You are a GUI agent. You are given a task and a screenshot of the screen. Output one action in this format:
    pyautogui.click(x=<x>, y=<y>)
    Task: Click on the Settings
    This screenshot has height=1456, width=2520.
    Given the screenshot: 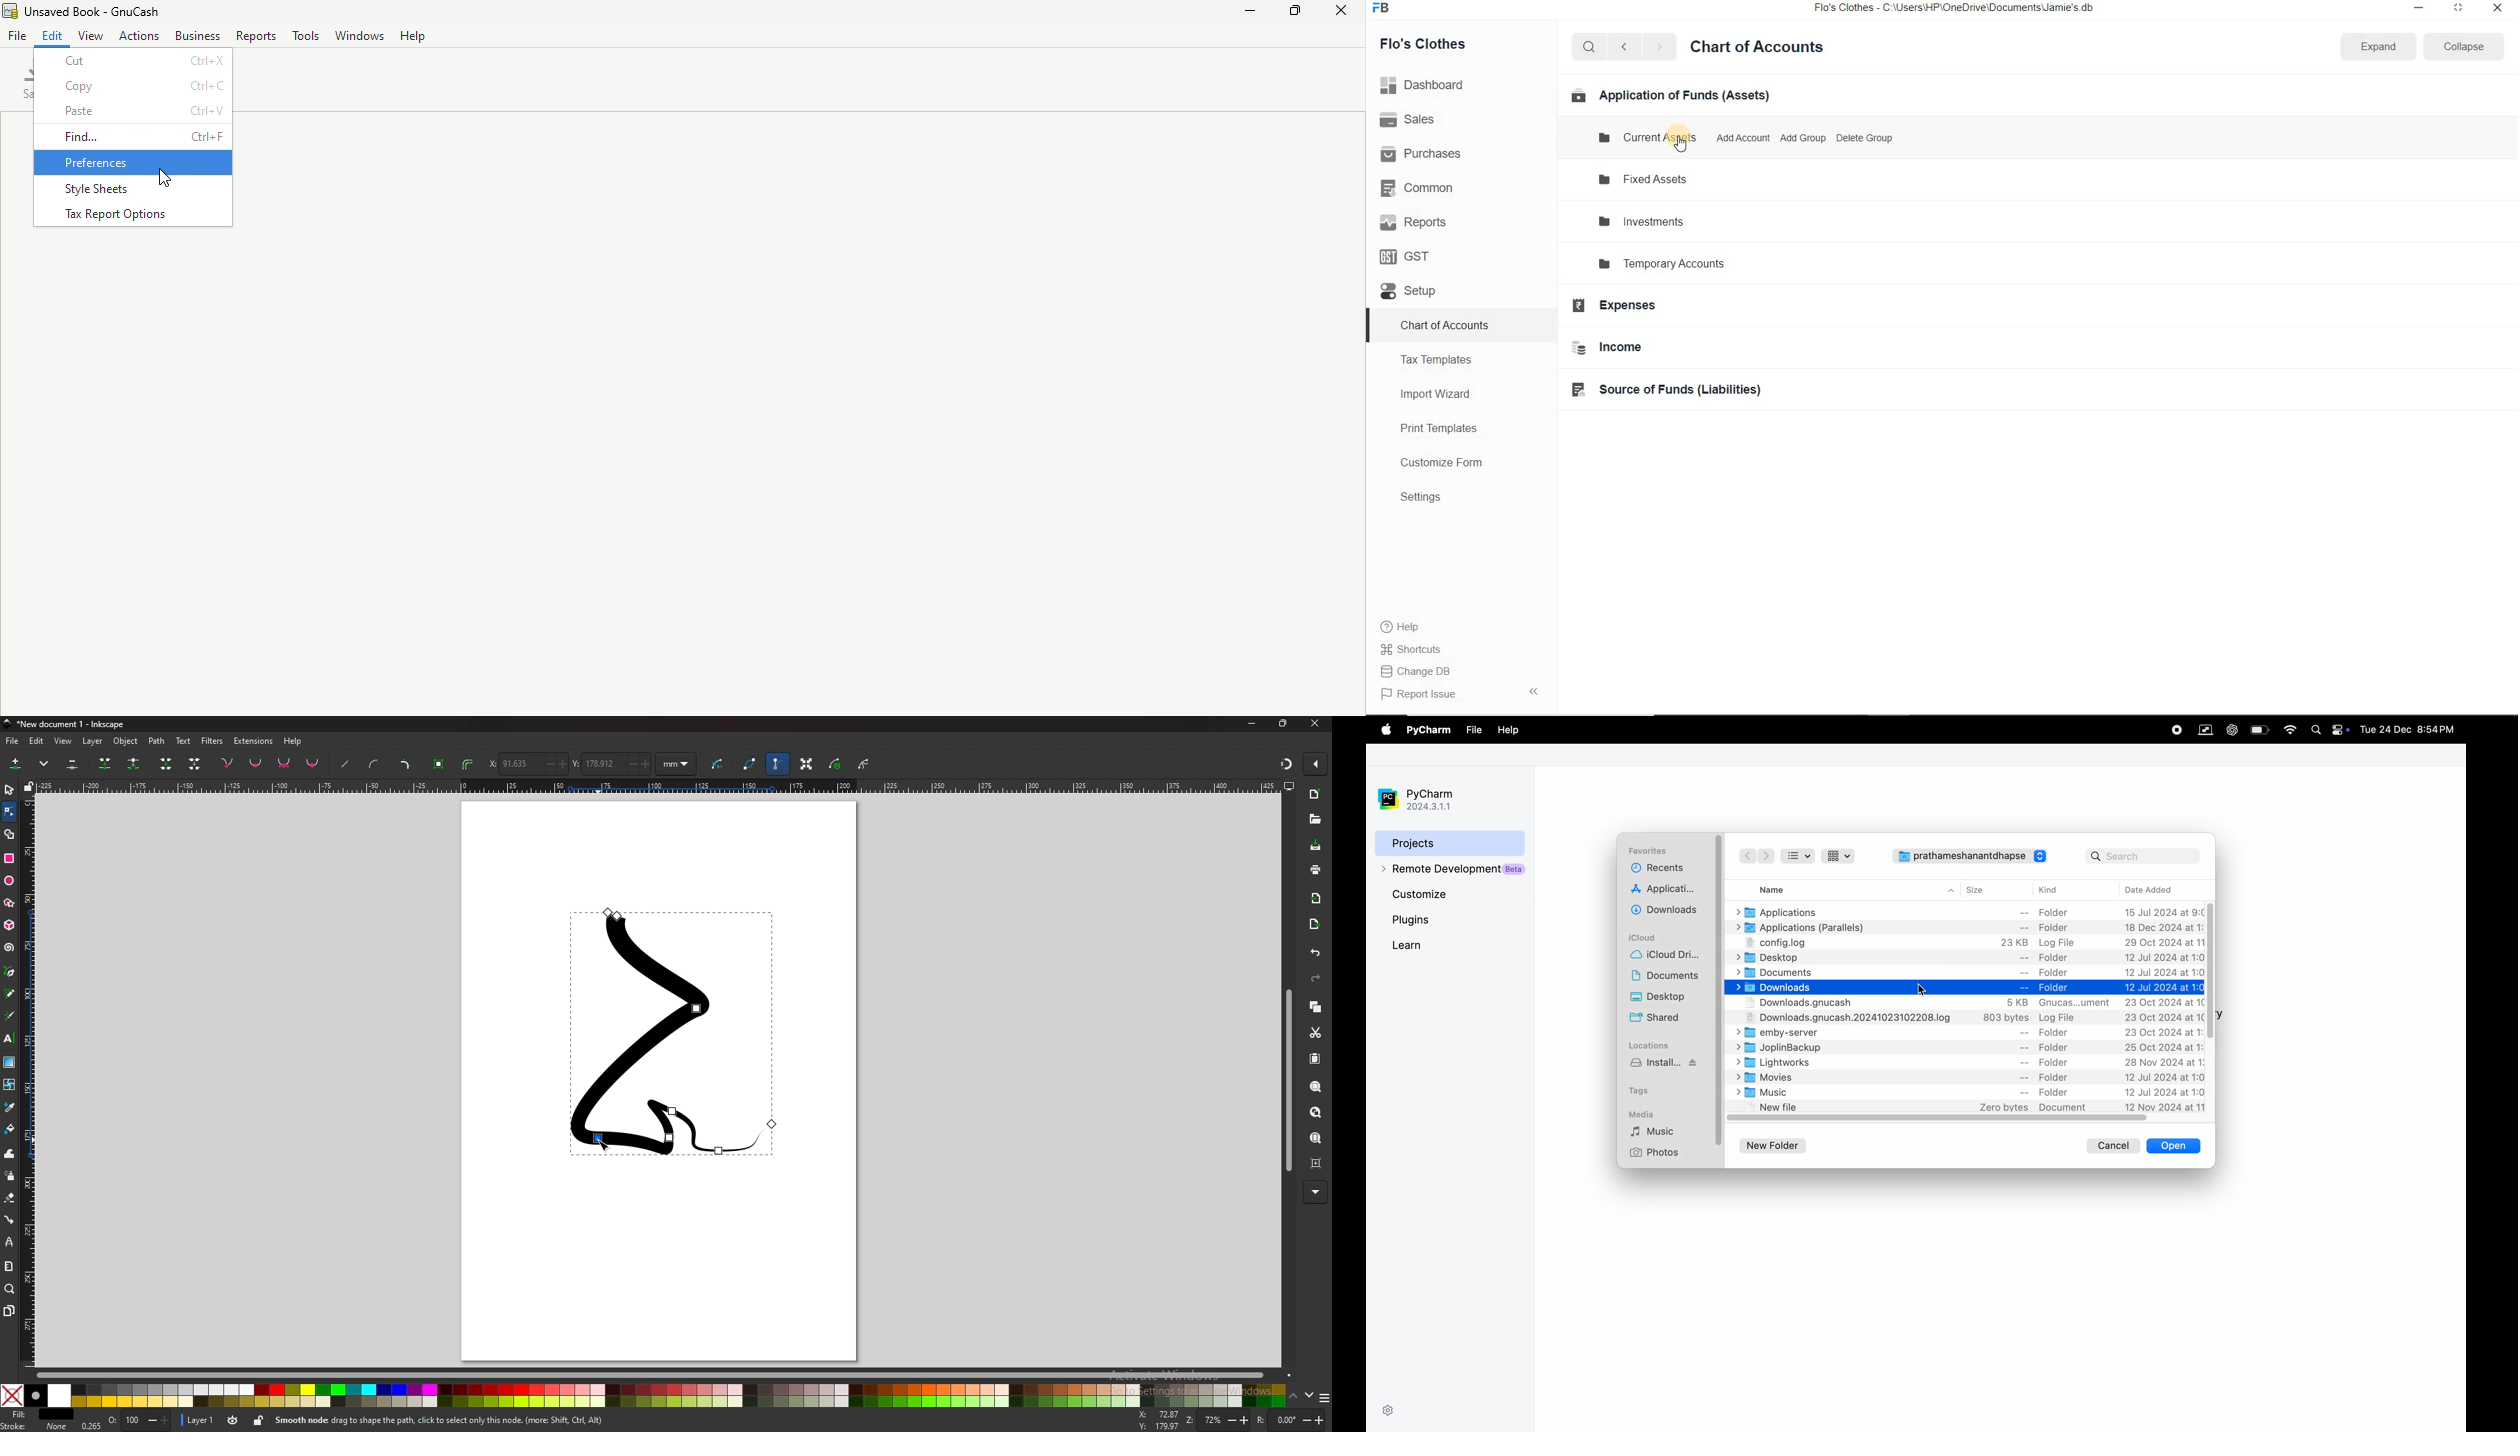 What is the action you would take?
    pyautogui.click(x=1459, y=499)
    